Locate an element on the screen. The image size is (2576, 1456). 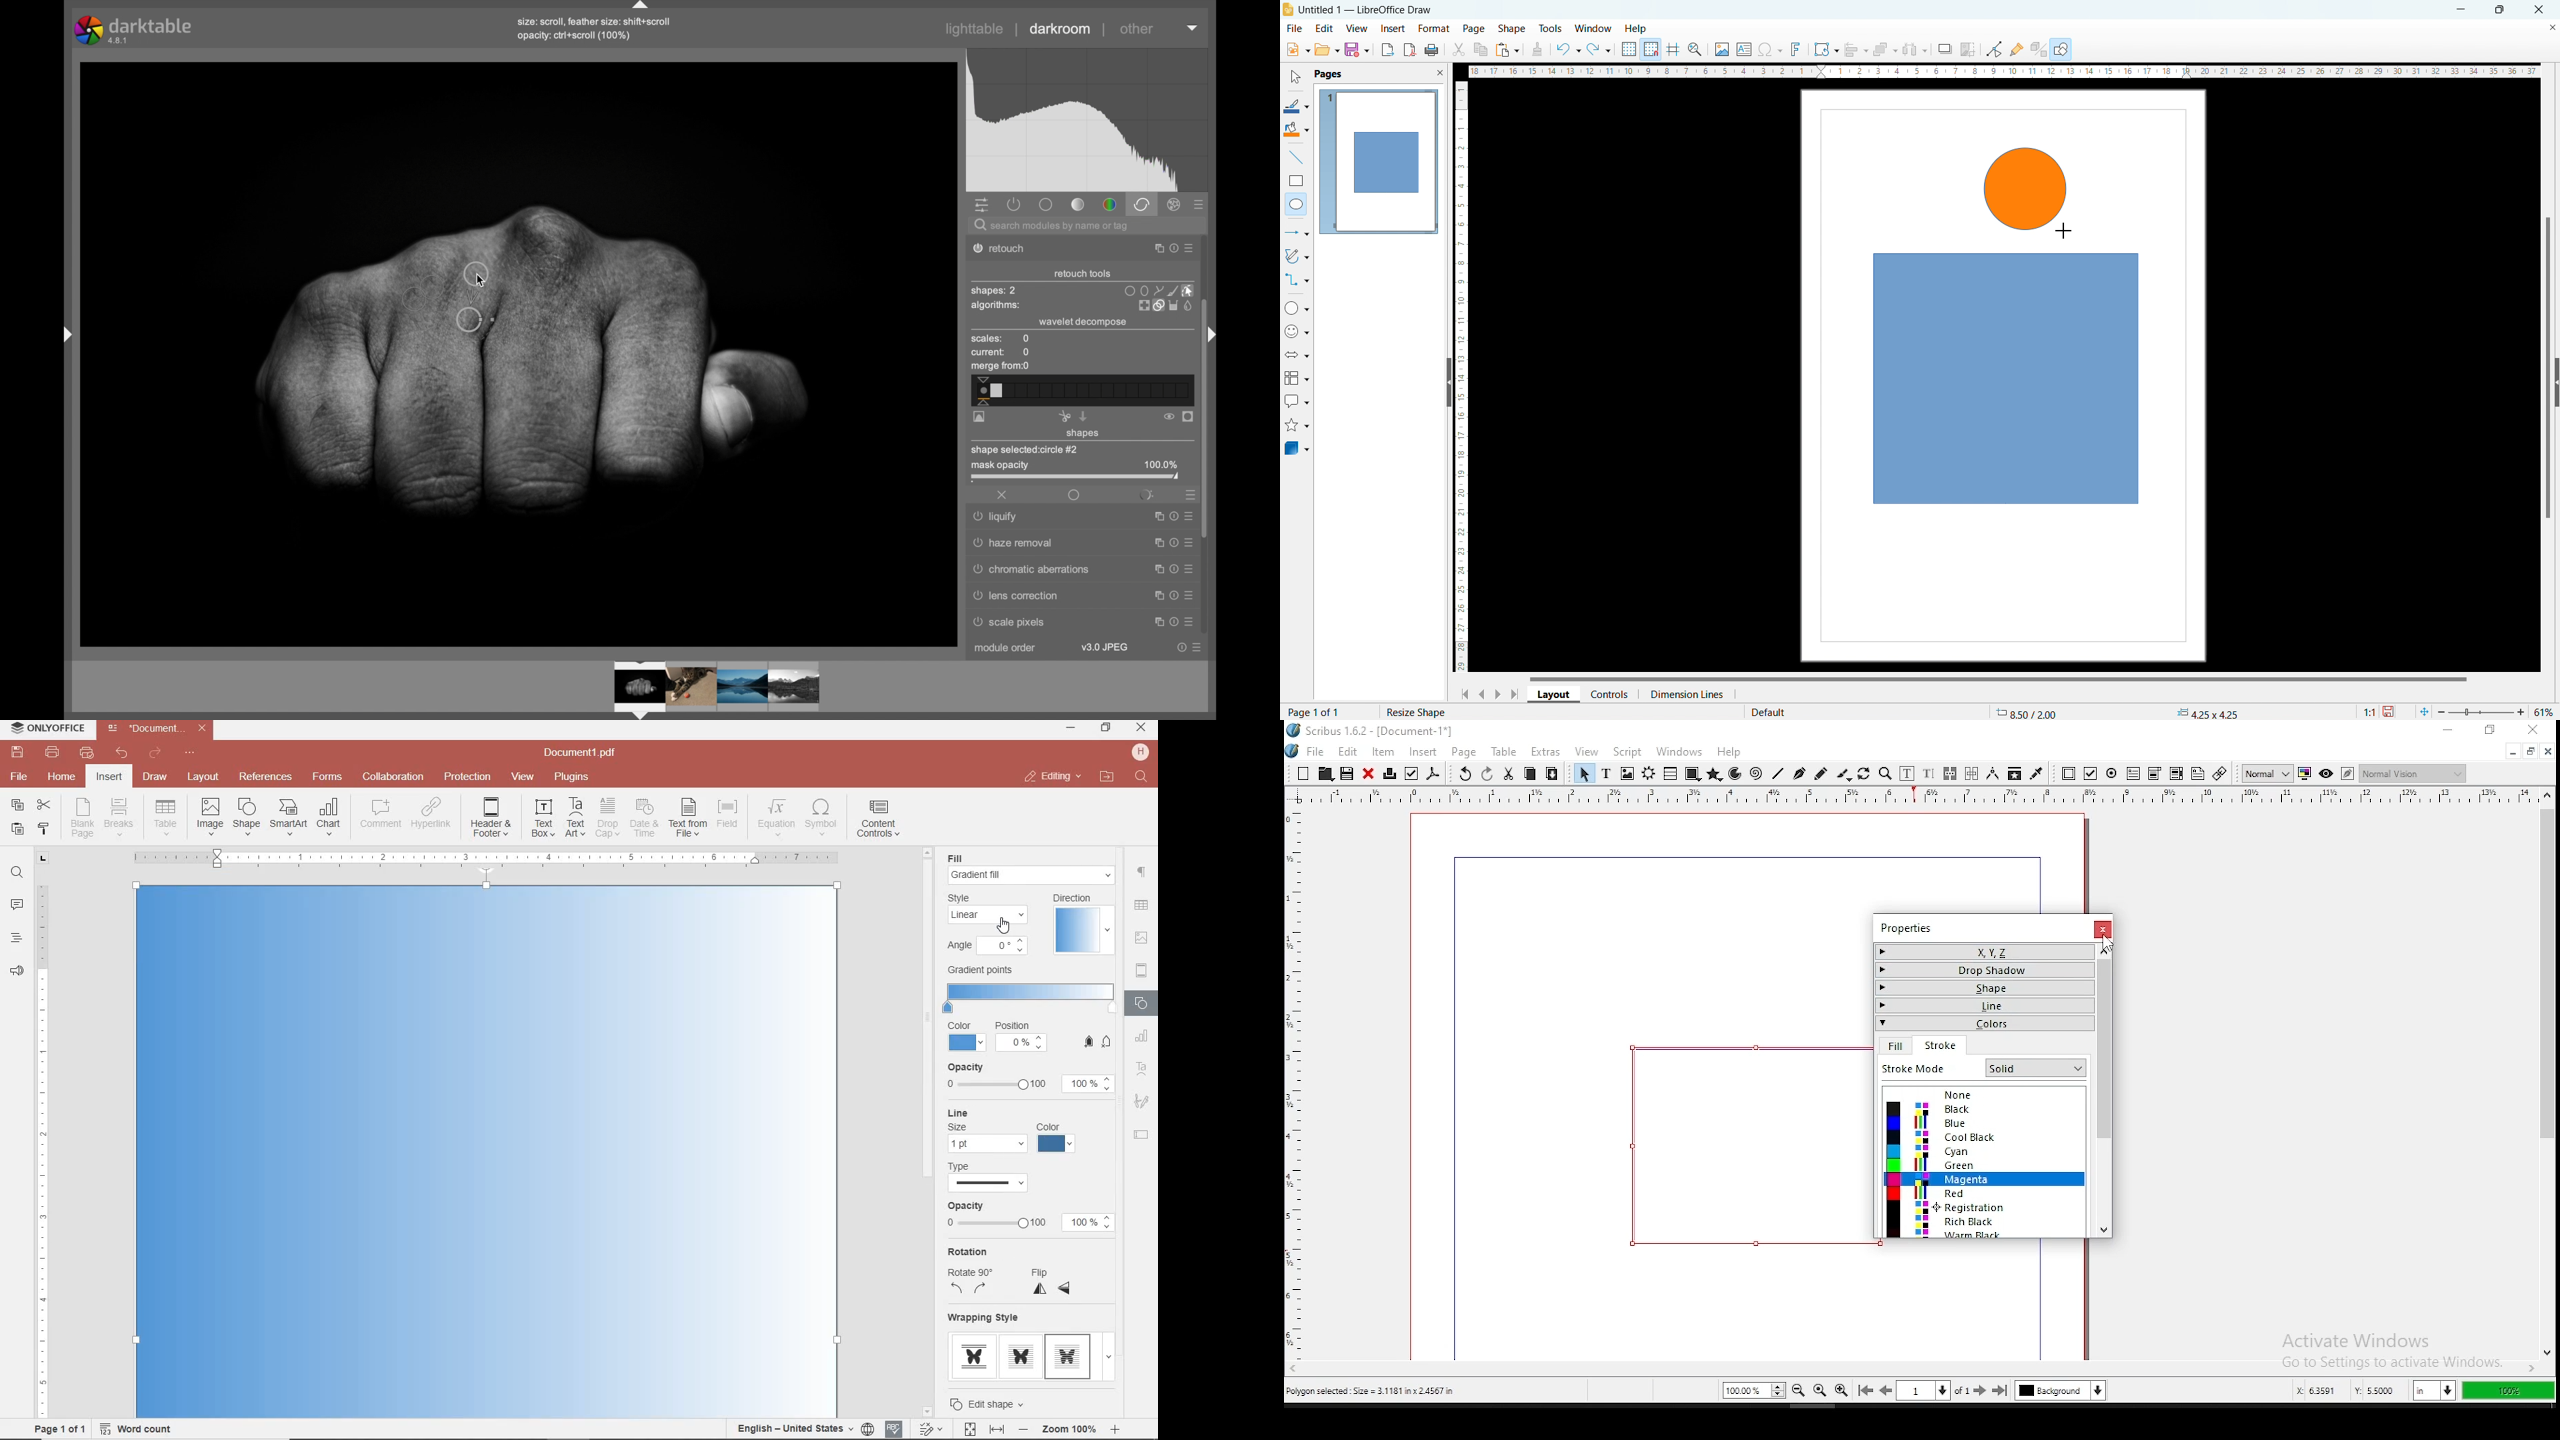
paste is located at coordinates (1508, 49).